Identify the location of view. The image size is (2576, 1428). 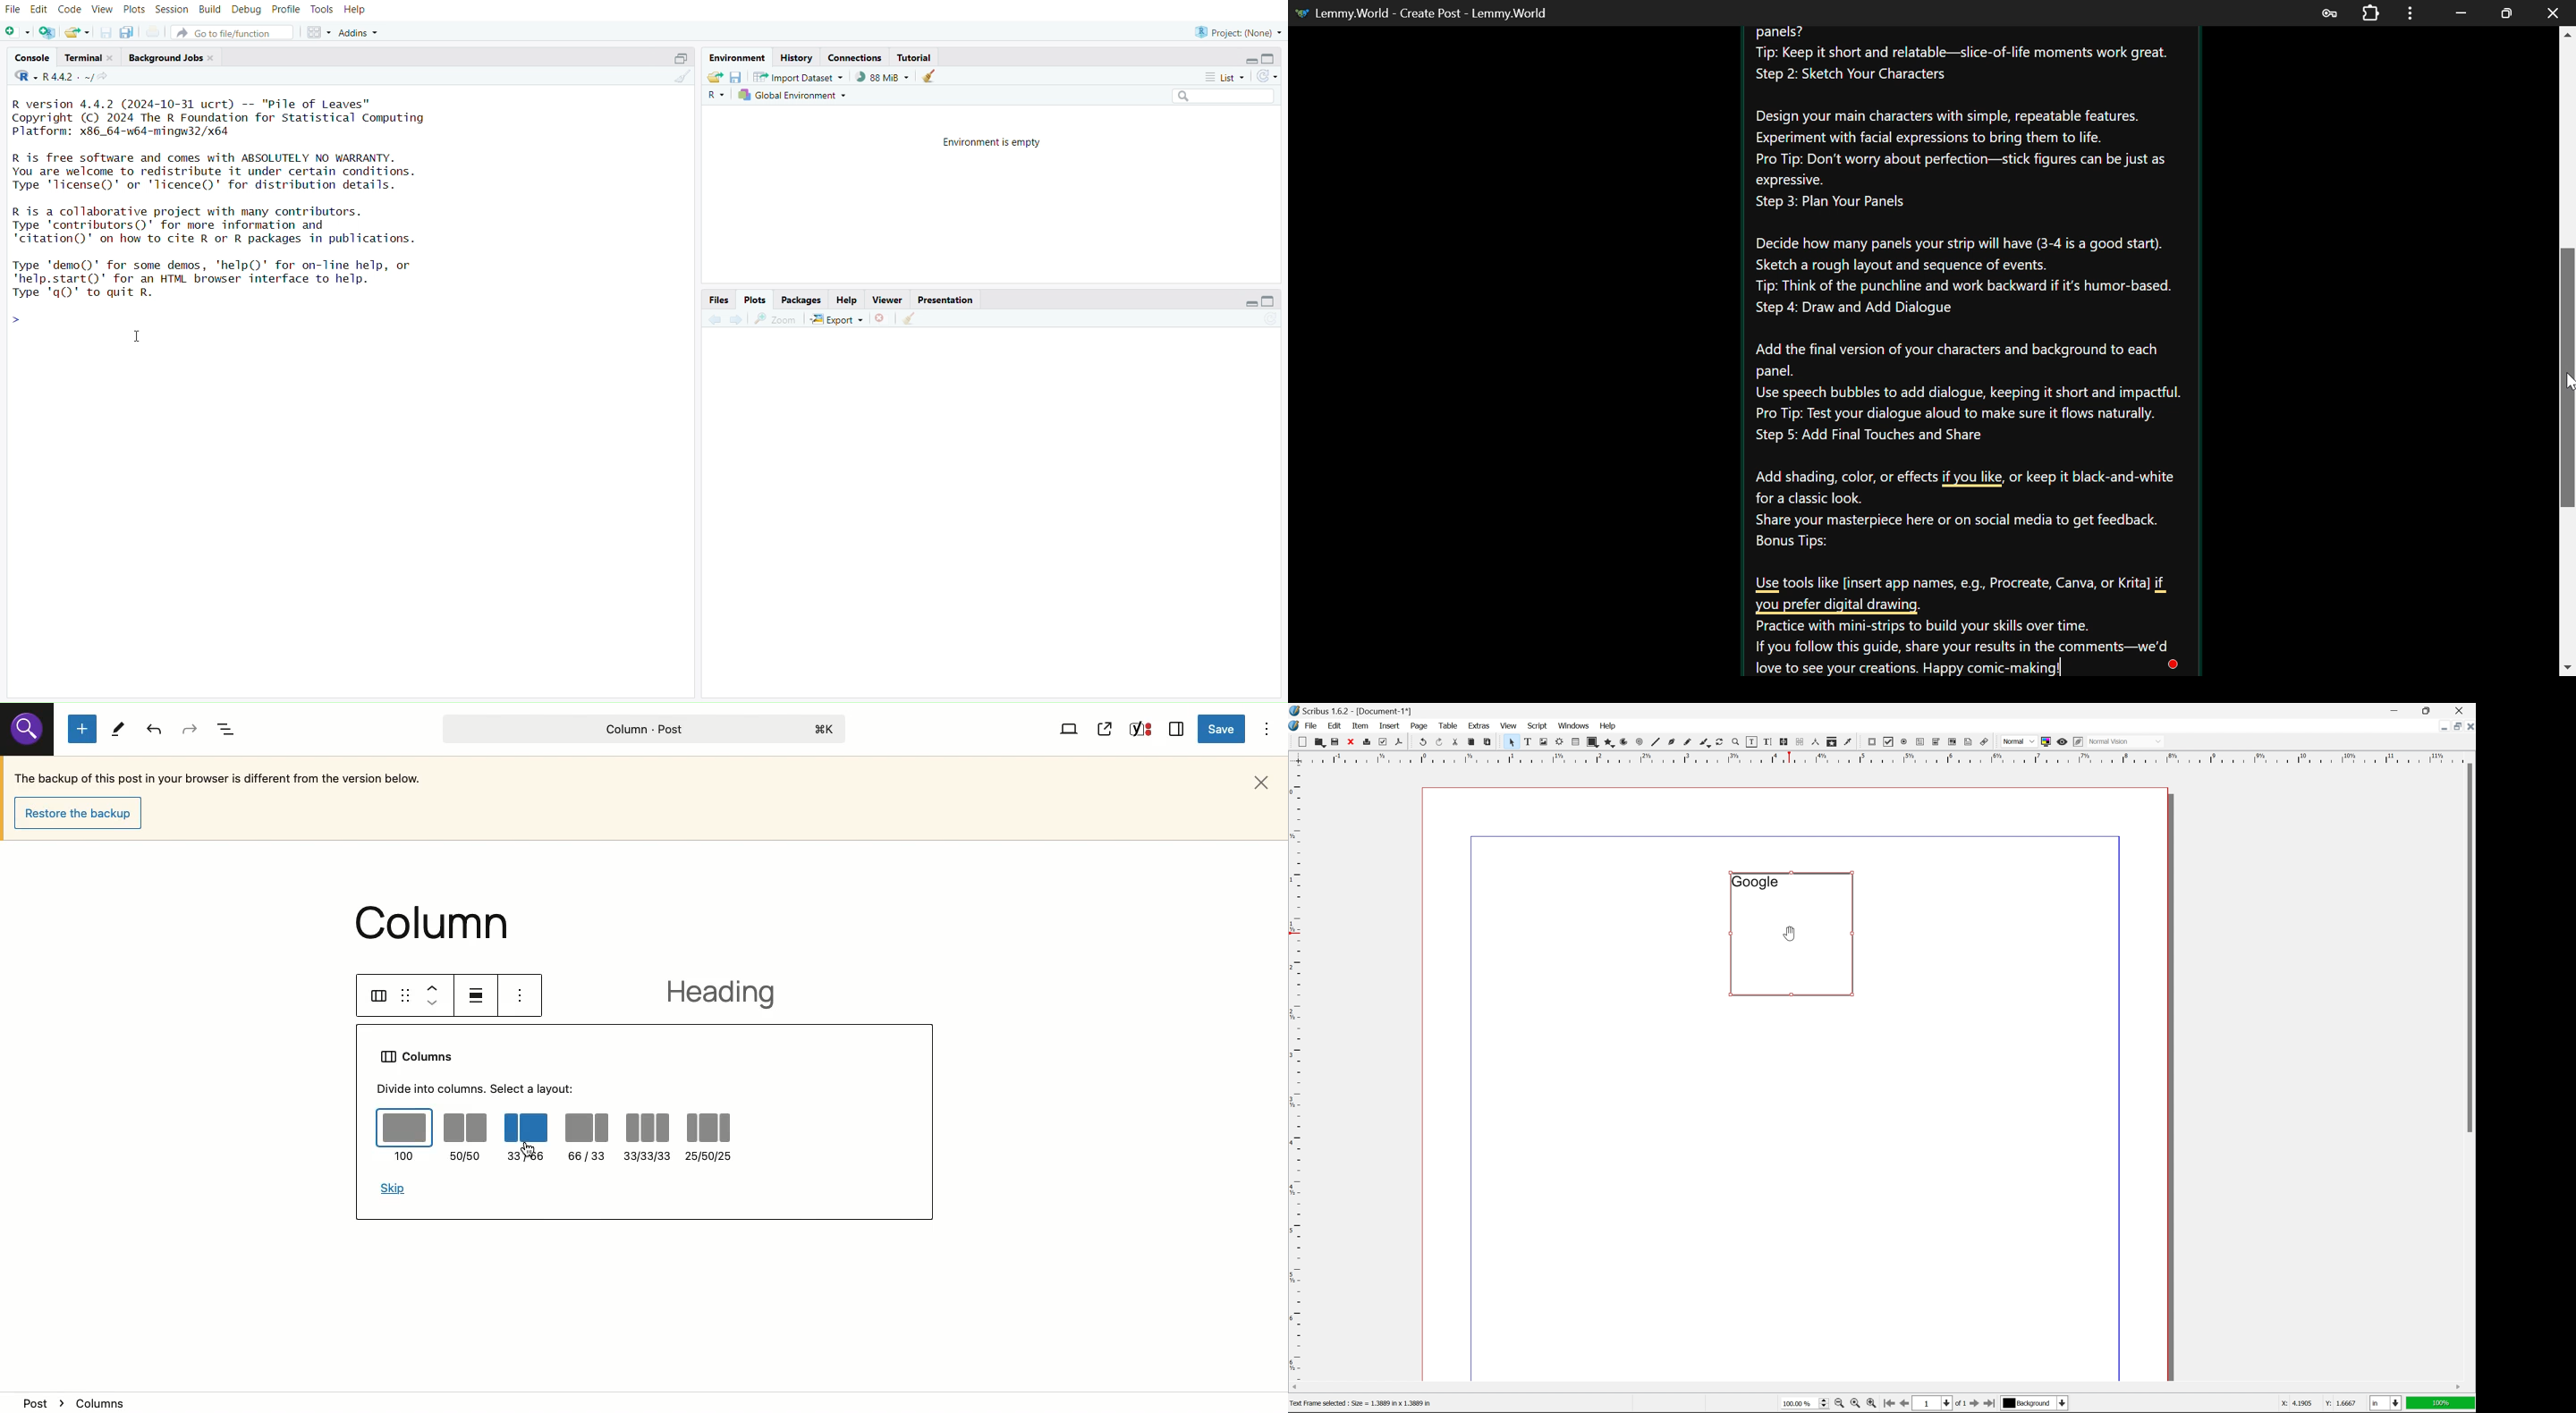
(1510, 725).